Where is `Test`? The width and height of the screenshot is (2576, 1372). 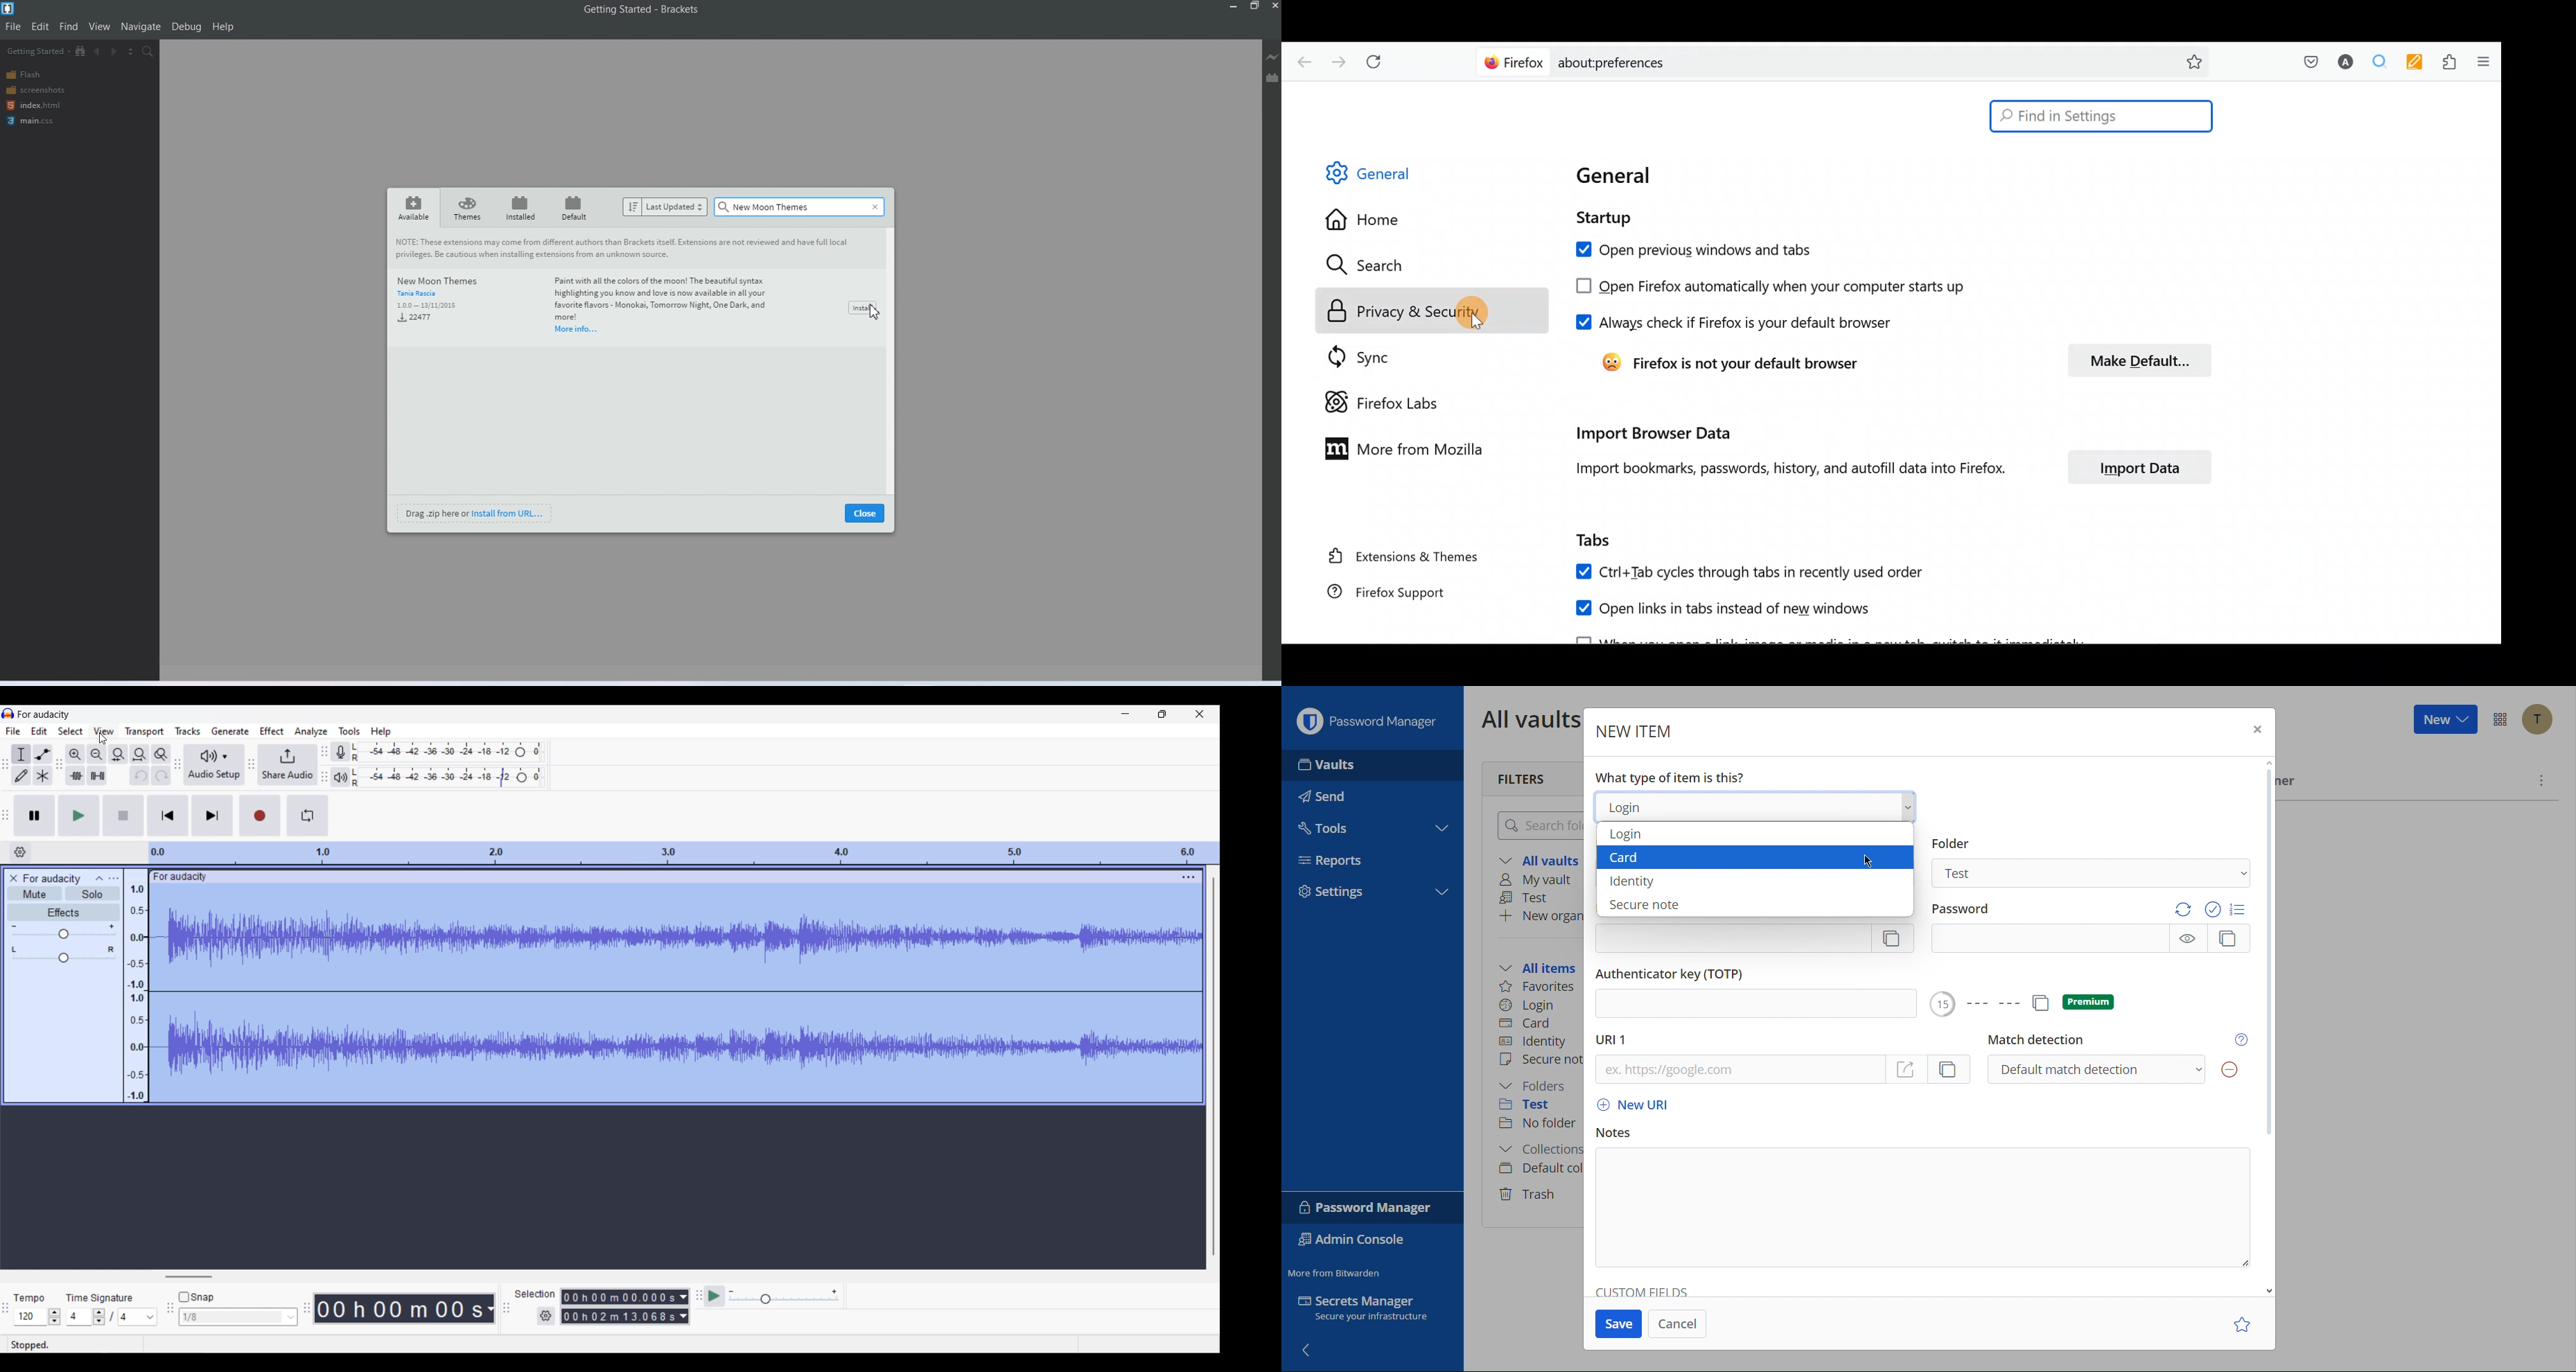
Test is located at coordinates (1529, 897).